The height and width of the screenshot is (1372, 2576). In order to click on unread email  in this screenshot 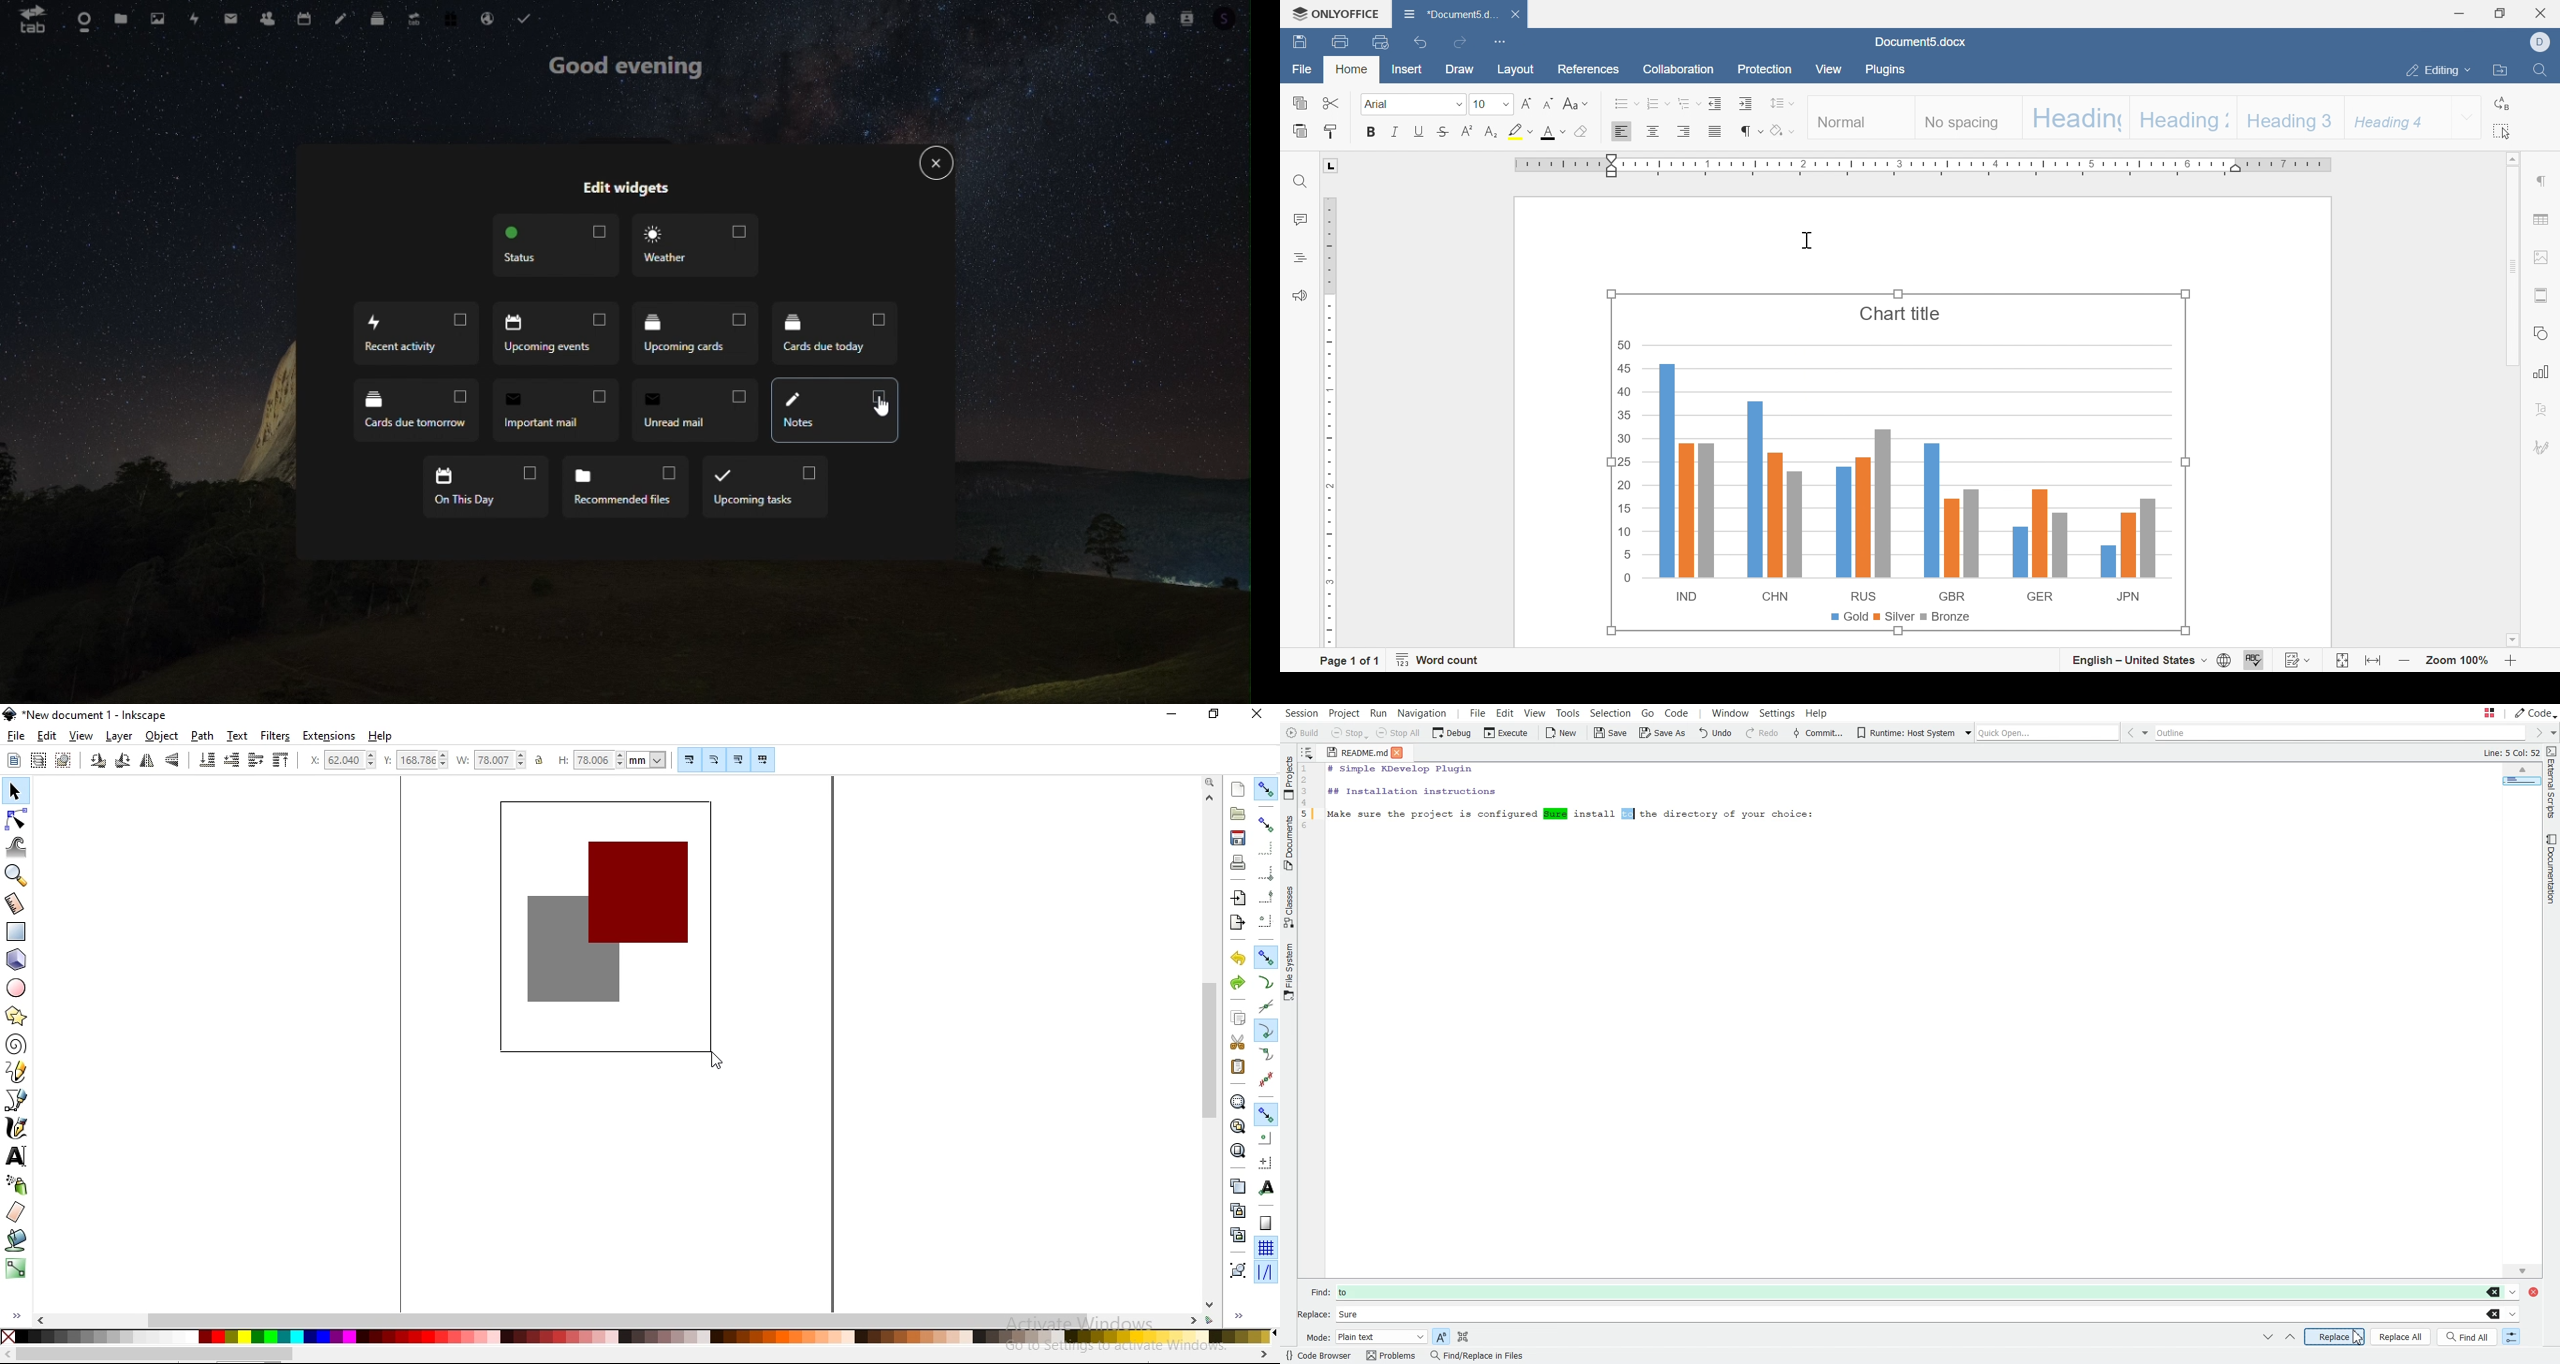, I will do `click(695, 410)`.